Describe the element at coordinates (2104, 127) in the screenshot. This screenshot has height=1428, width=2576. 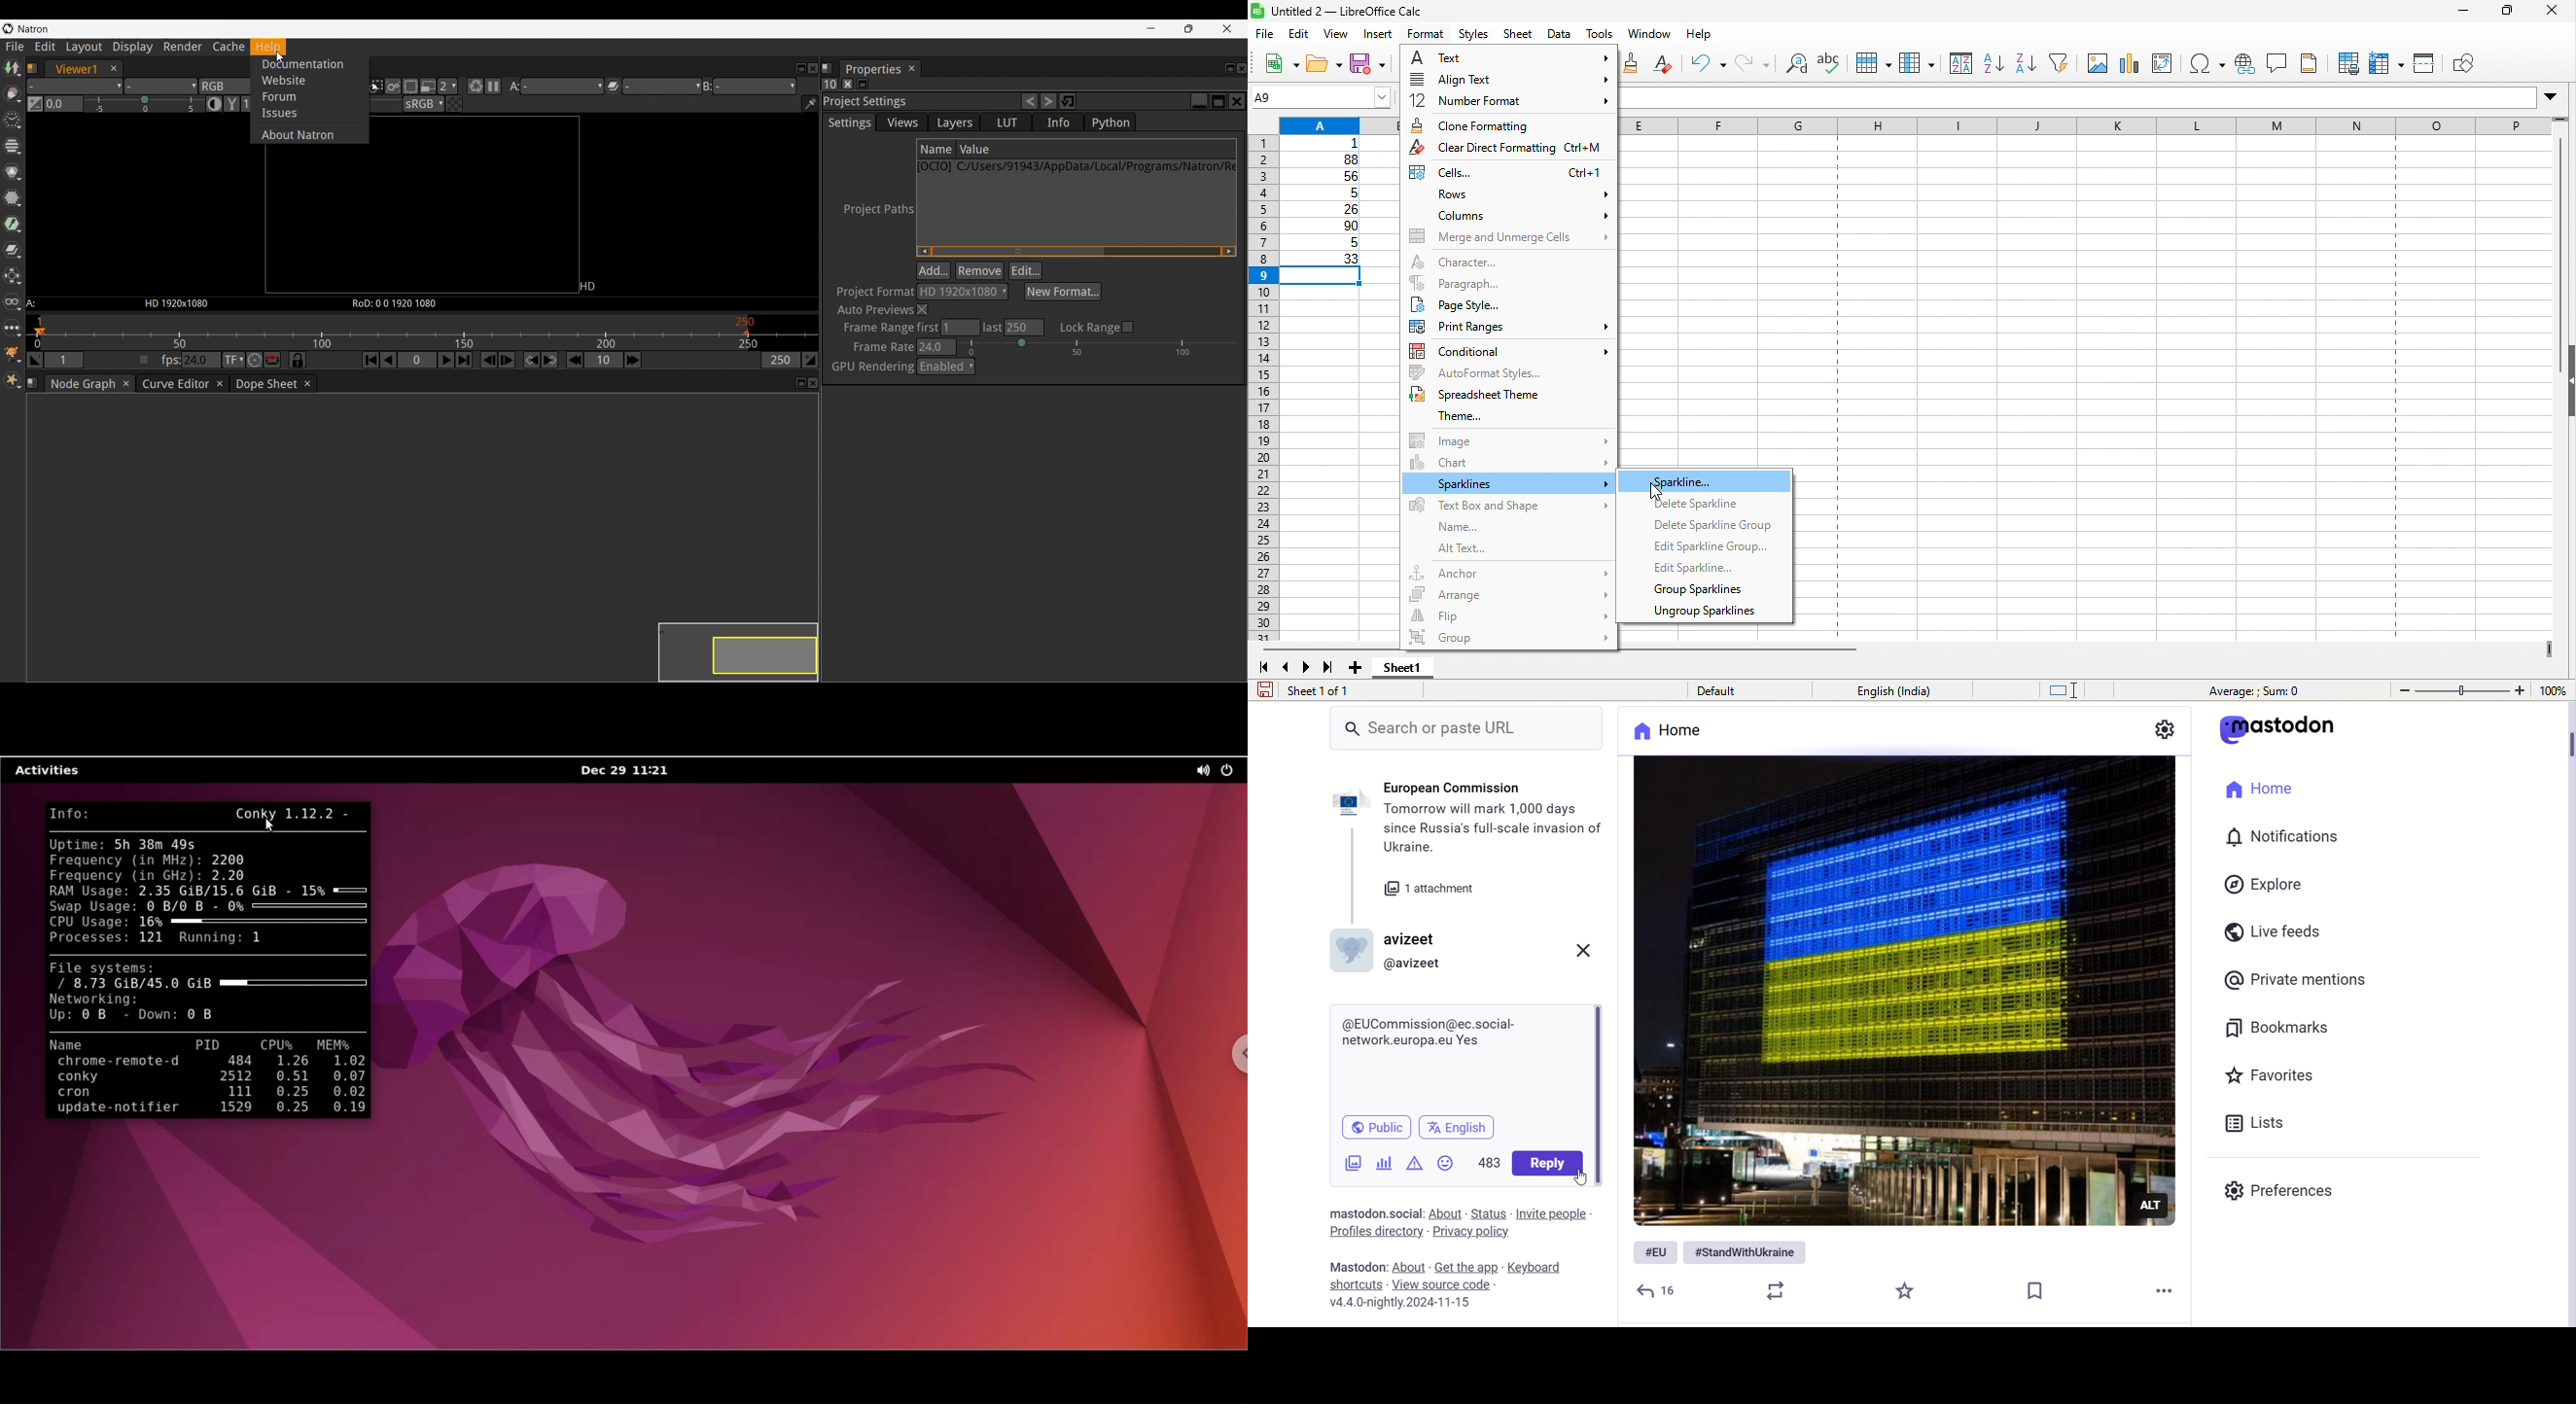
I see `column headingas` at that location.